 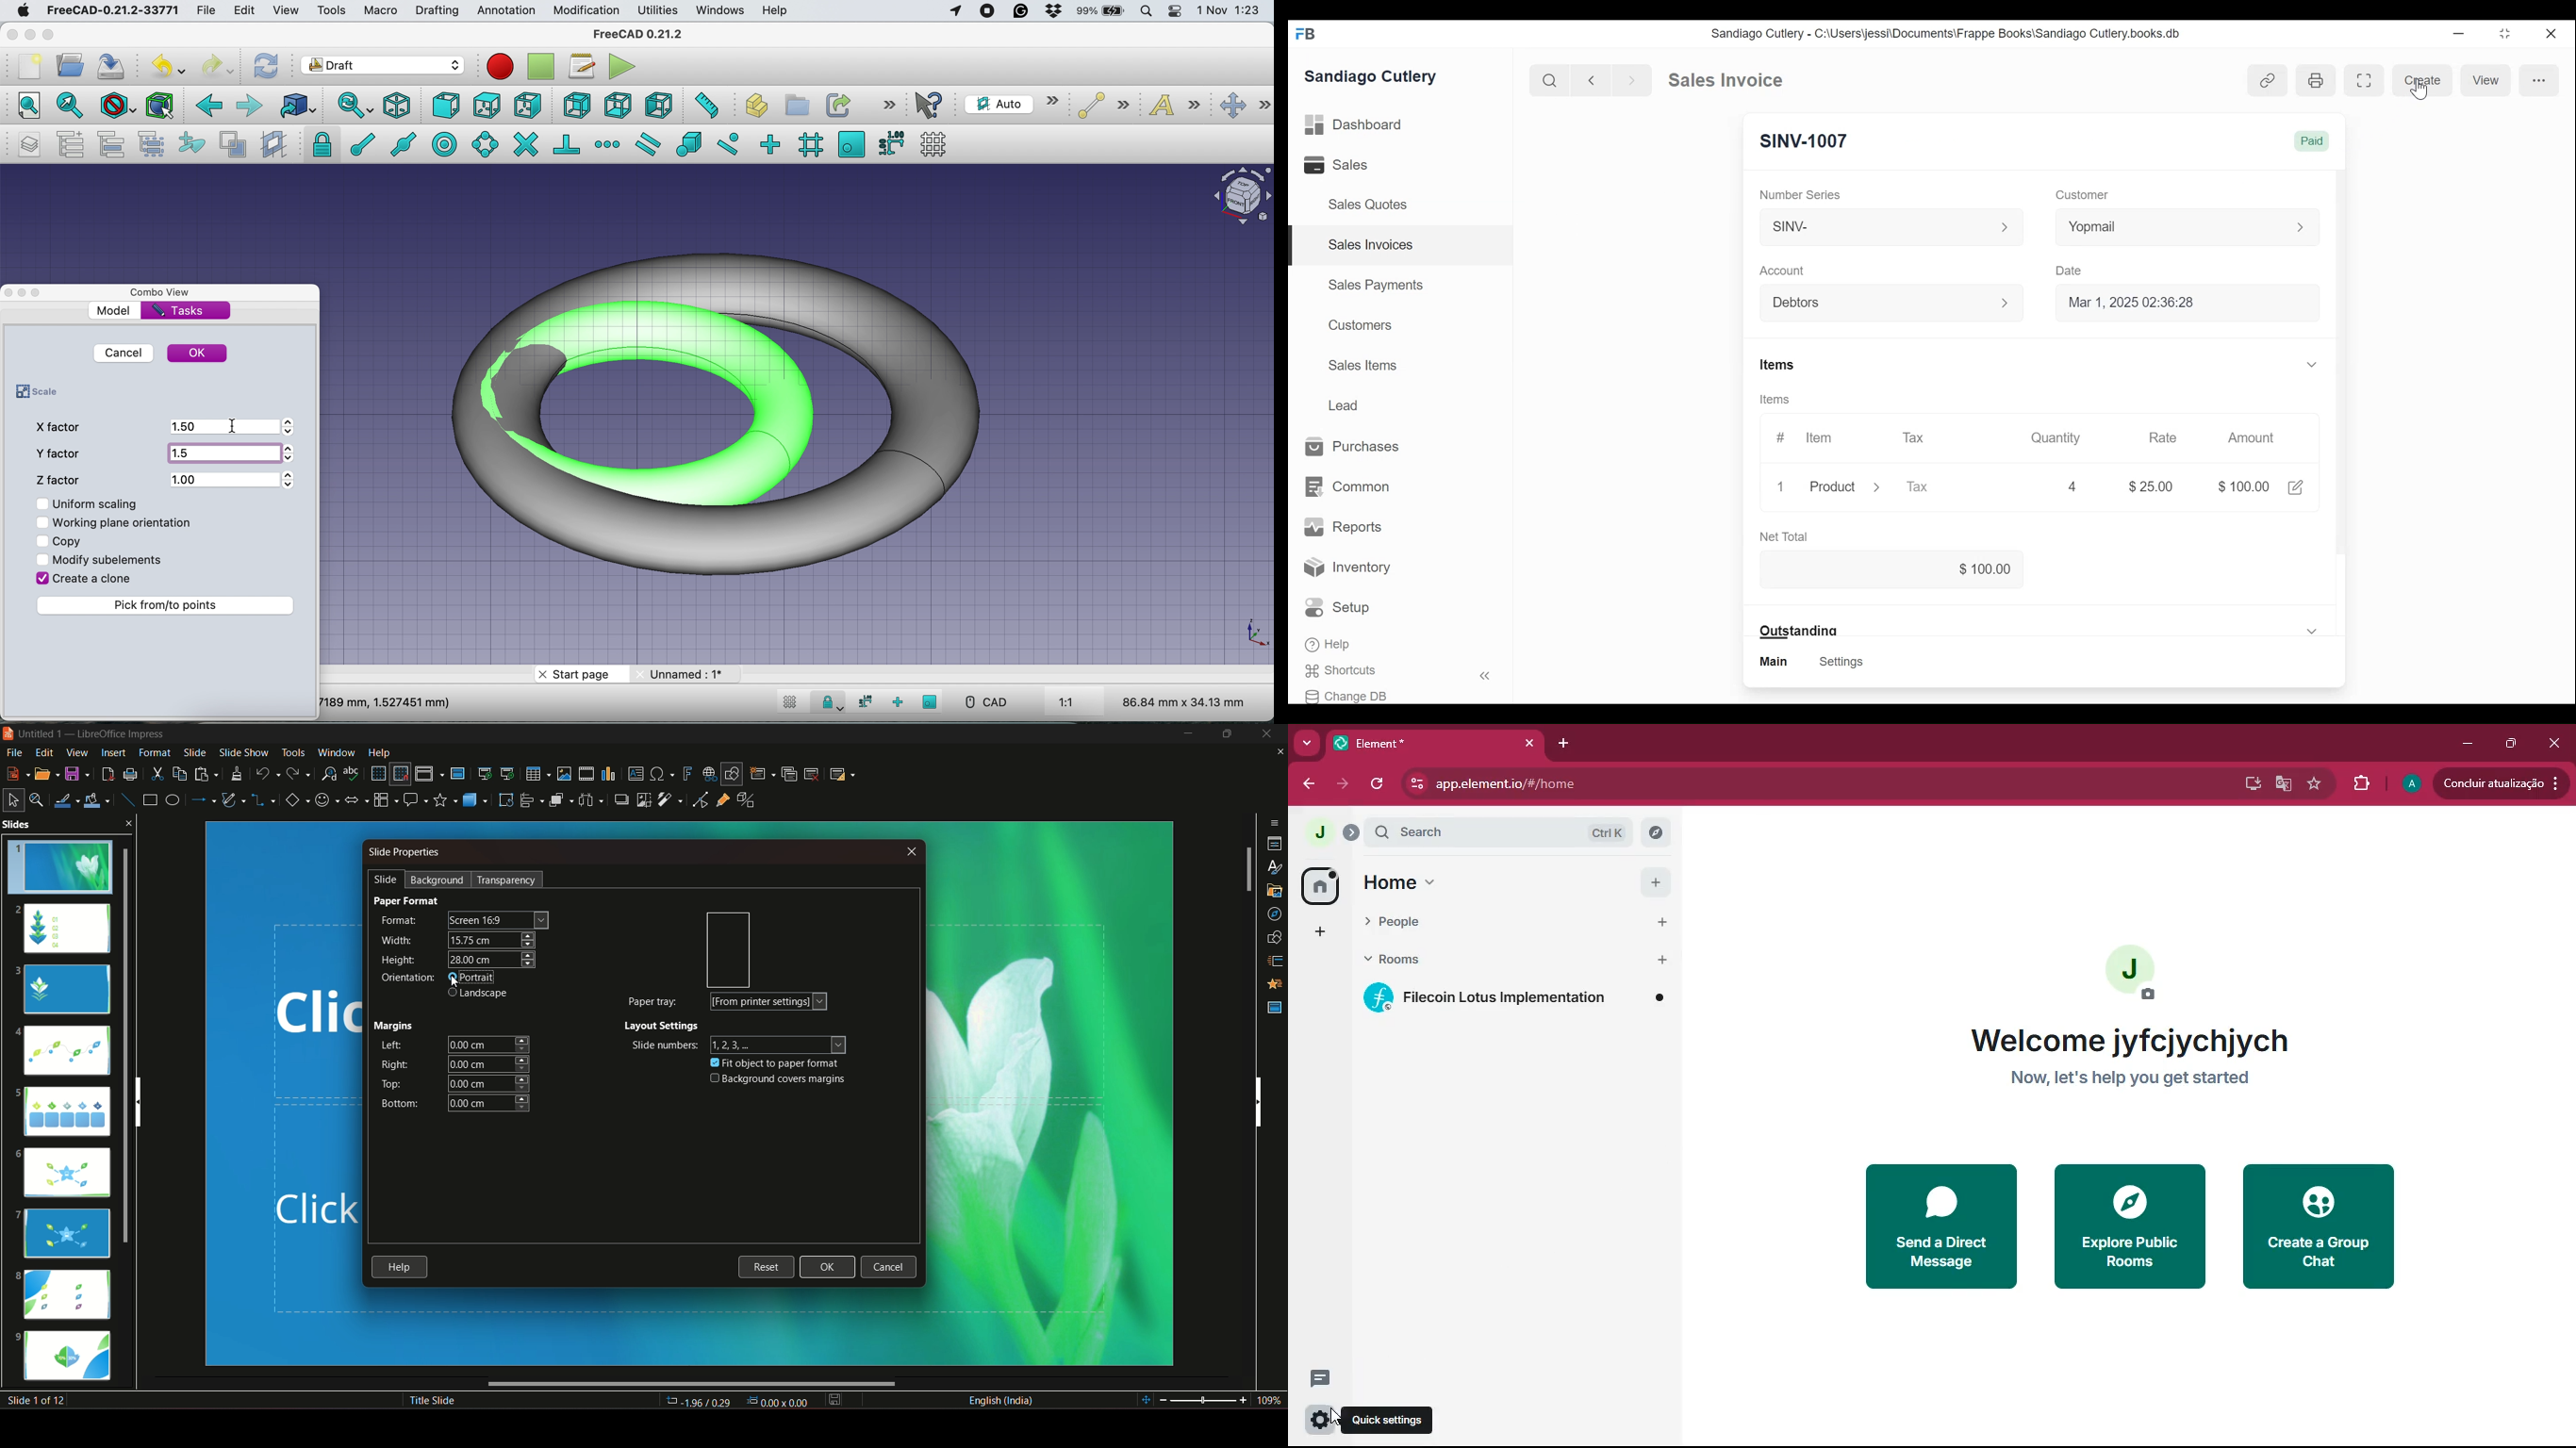 What do you see at coordinates (1273, 938) in the screenshot?
I see `shapes` at bounding box center [1273, 938].